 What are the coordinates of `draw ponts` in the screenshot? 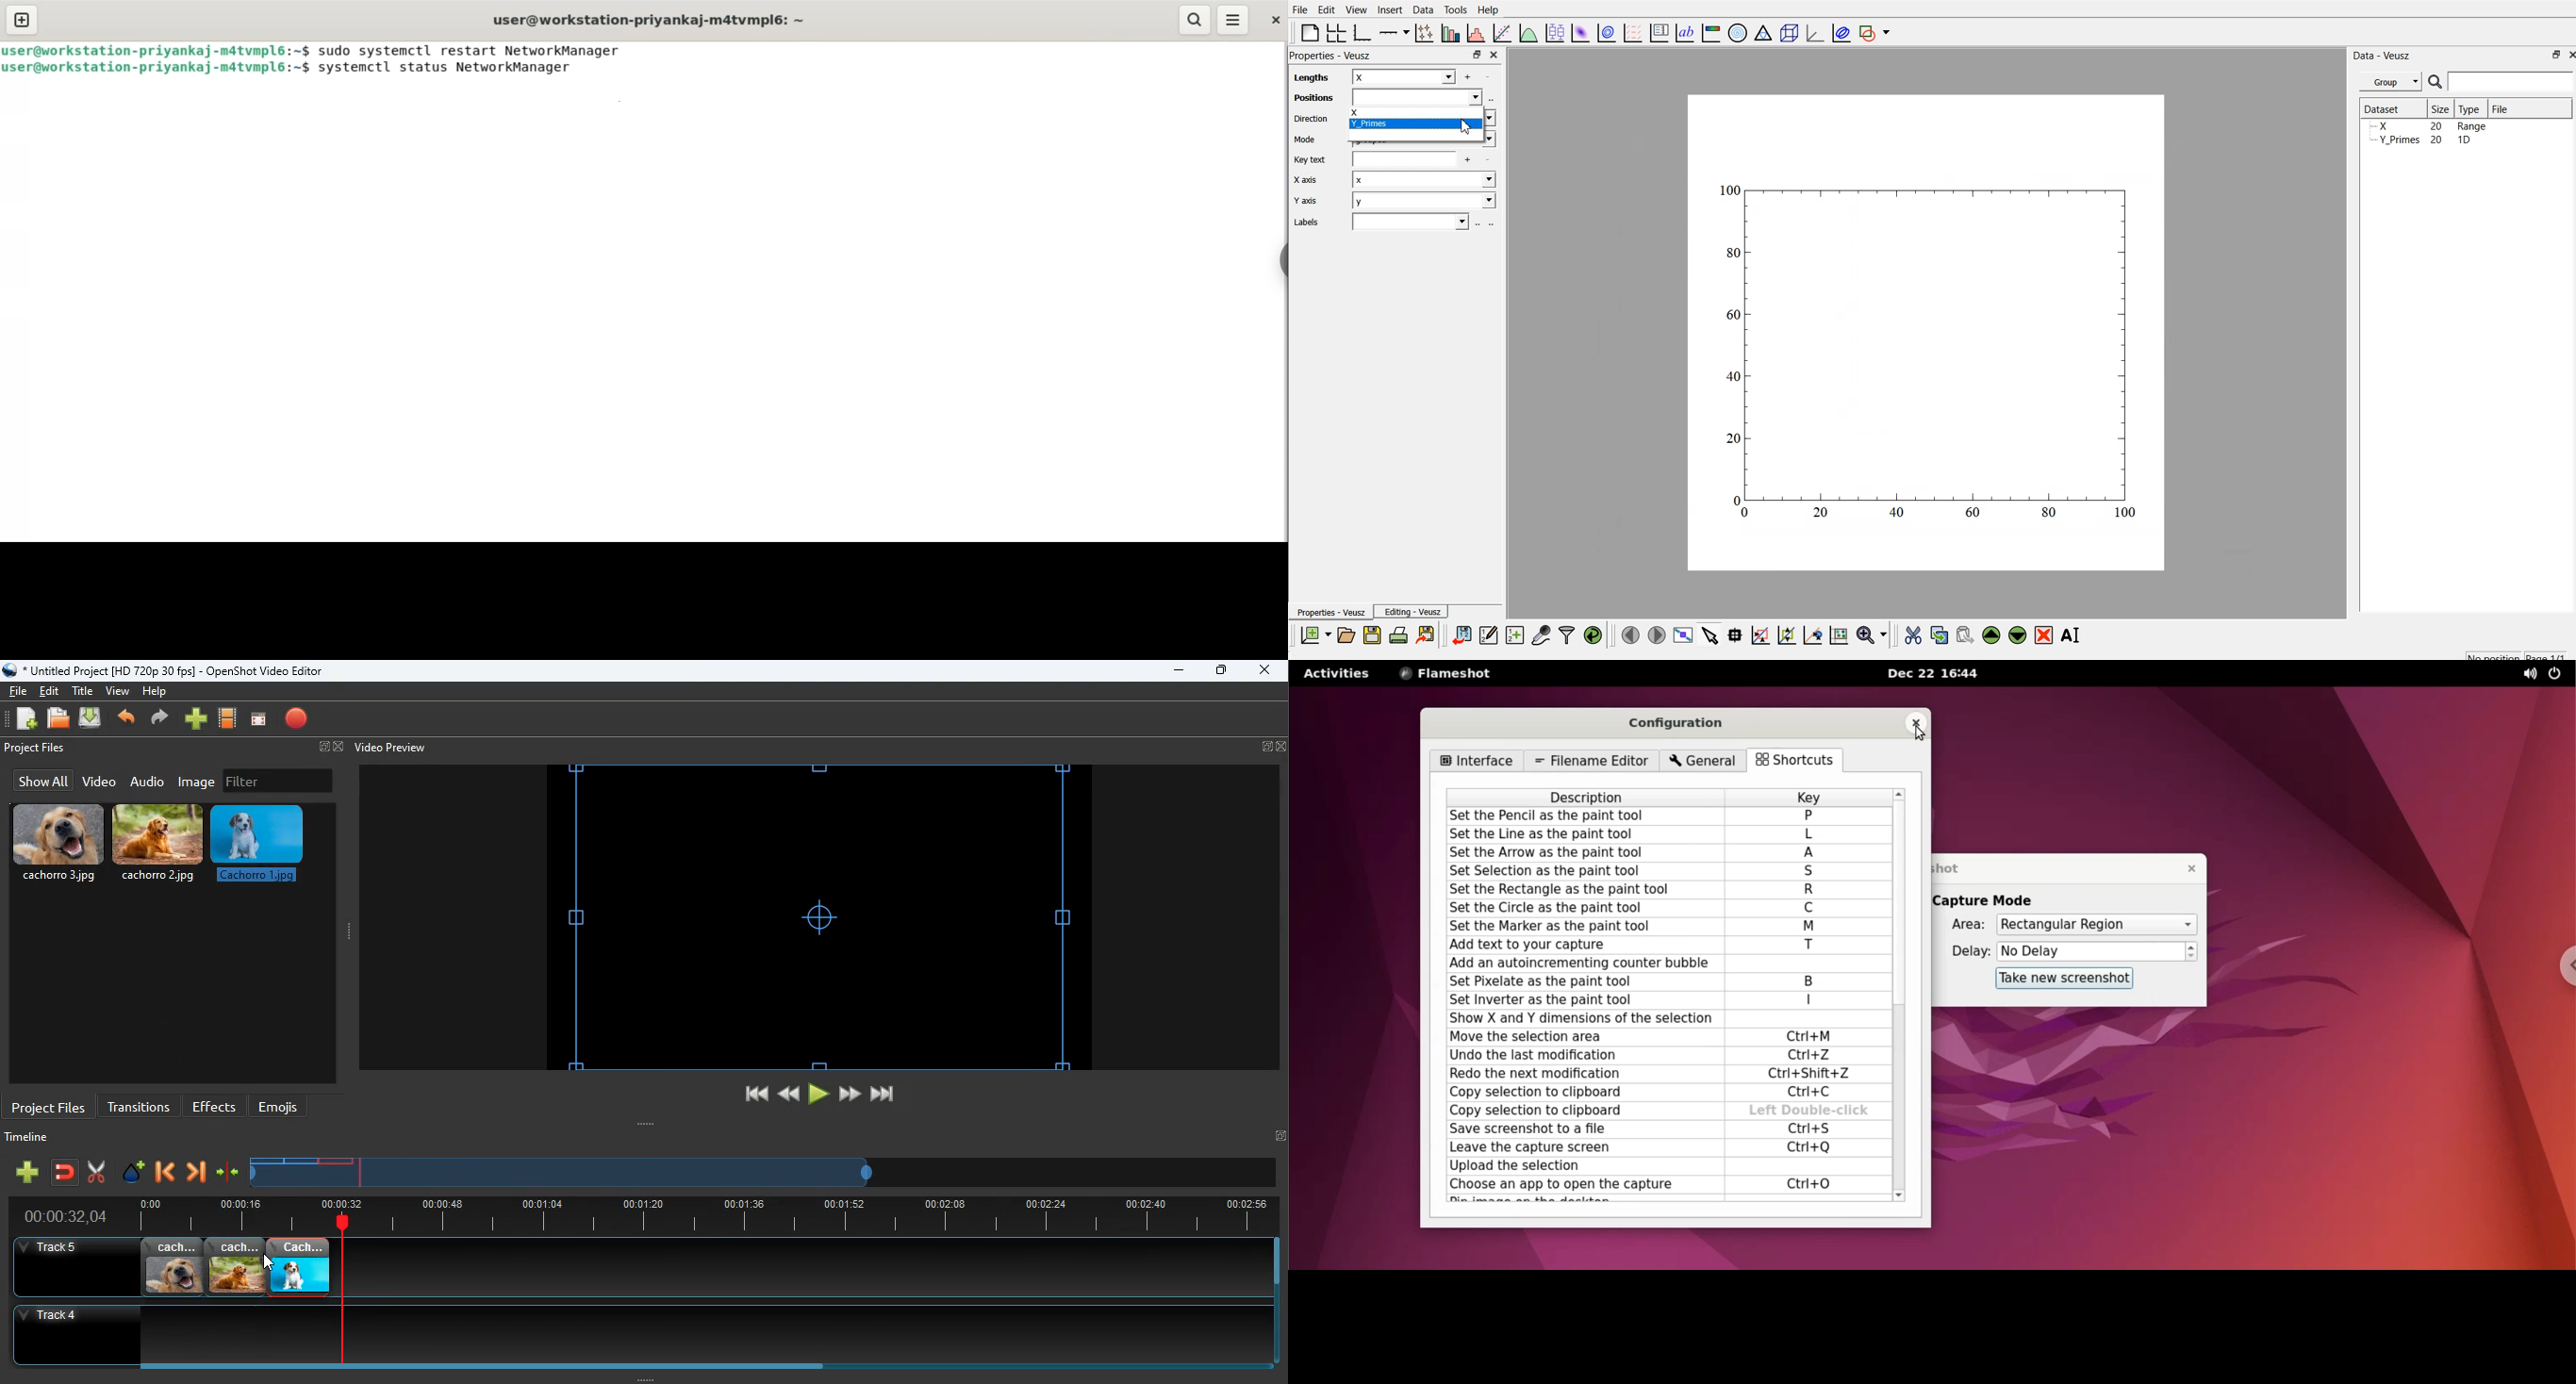 It's located at (1786, 636).